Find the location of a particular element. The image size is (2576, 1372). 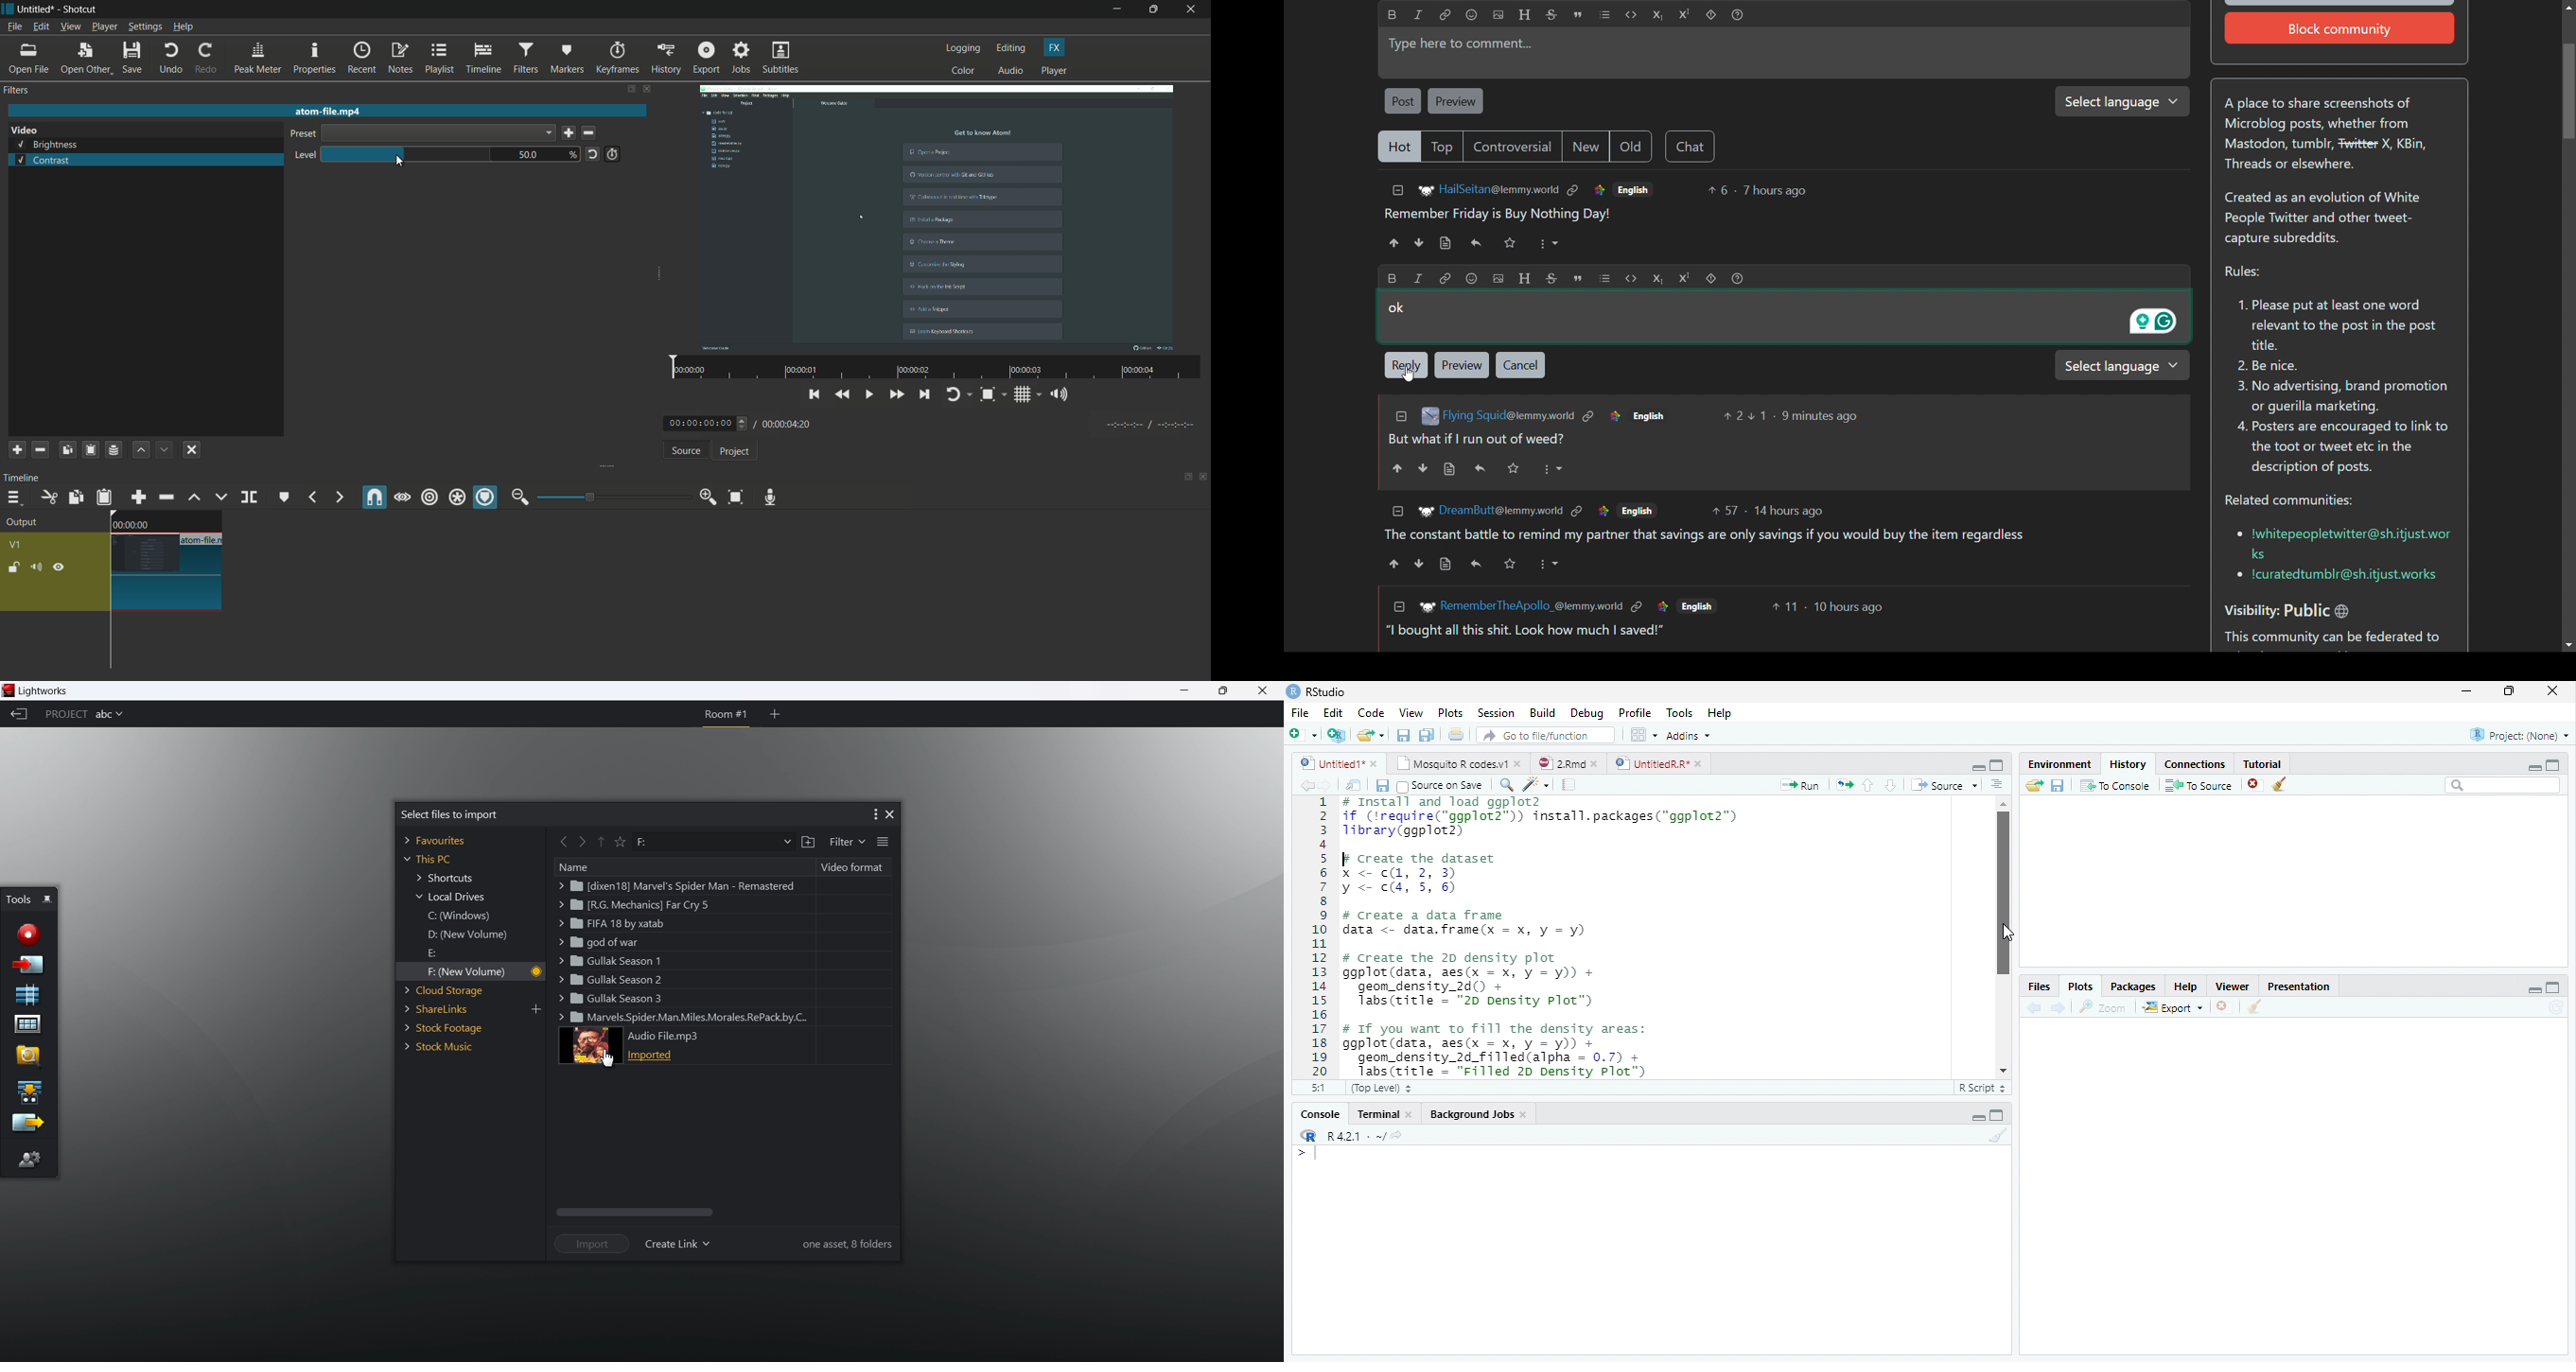

1 # Install and load ggplot2
2 if (irequire(“ggplot2”)) install.packages(“ggplot2”)
3 library(ggplot2)

4

5 J Create the dataset
6 x <c@, 2,3)

7 y<cG 5 8)

8

9 # create a data frame

10 data <- data.frame(x = x, y = y)

11
12 # create the 20 density plot
13 ggplot(data, aes(x = x, y = y)) +
14  geom_density_2d() +
15 labs(title - "20 Density Plot")

16
17 # If you want to fill the density areas:

18 ggplot(data, aes(x = x, y = y)) +
19 geom_density_2d_filled(alpha = 0.7) +
20  labs(title - “Filled 20 Density Plot™) is located at coordinates (1625, 935).